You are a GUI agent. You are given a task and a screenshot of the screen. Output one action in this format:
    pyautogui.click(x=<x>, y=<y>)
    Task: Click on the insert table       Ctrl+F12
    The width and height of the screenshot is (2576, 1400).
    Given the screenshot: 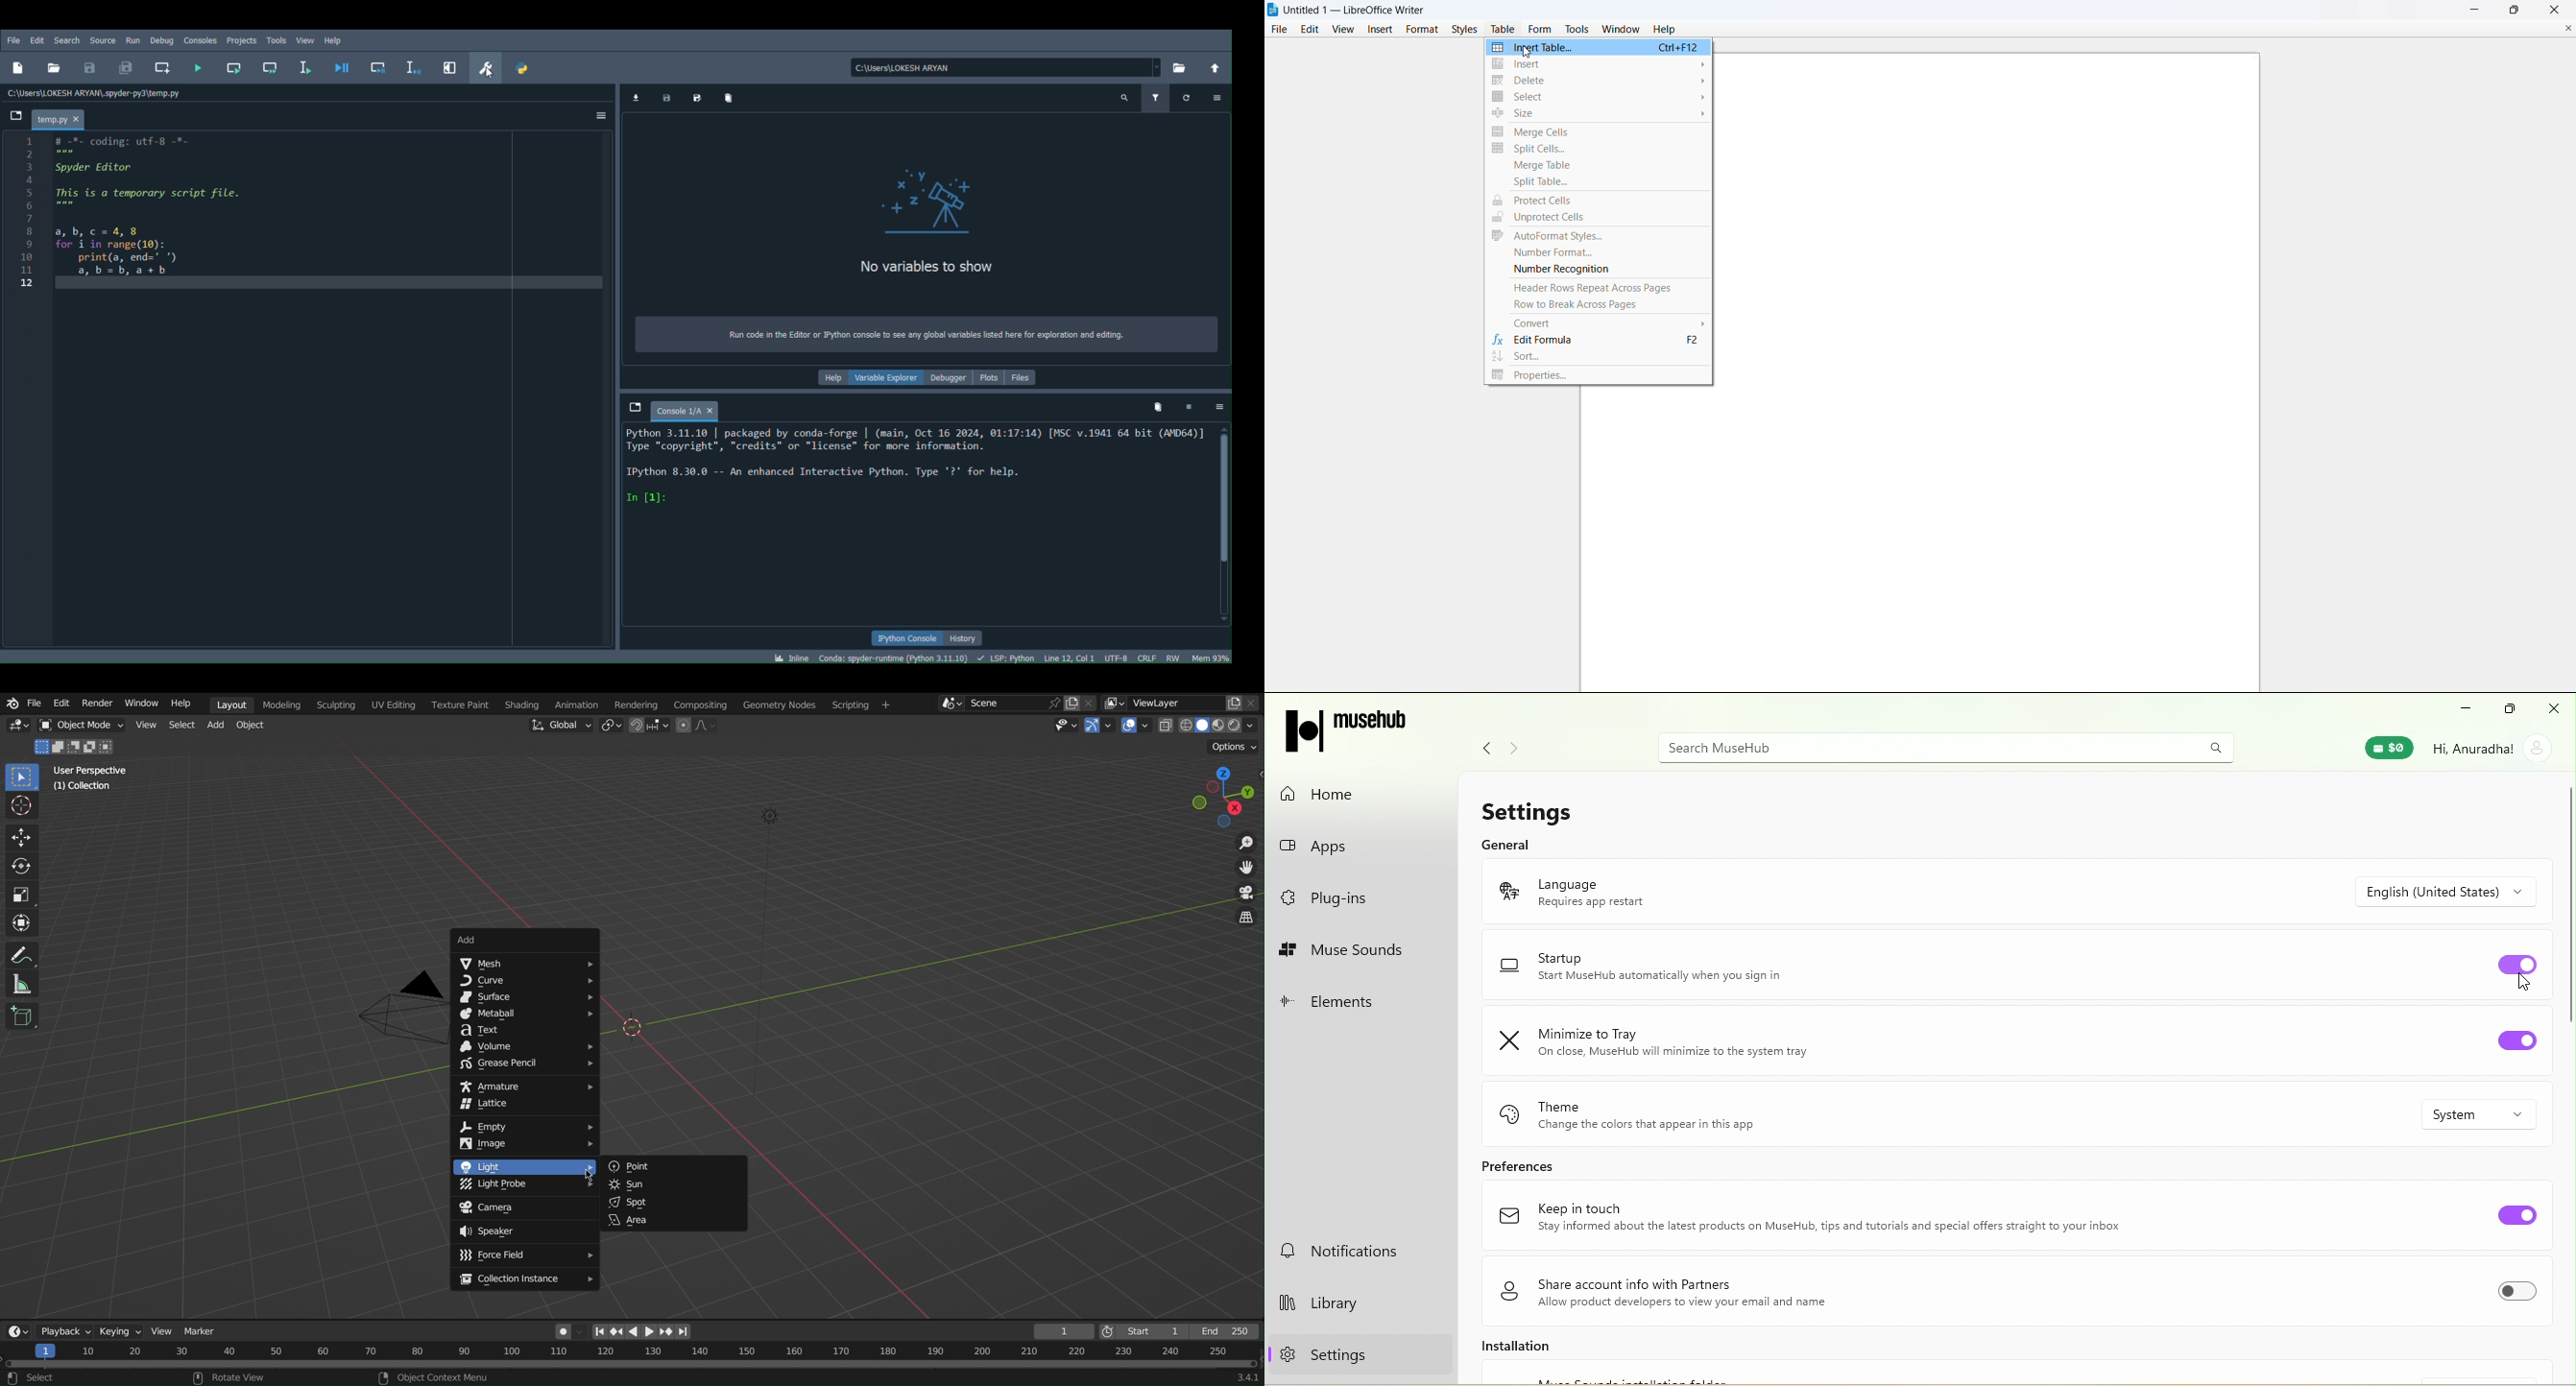 What is the action you would take?
    pyautogui.click(x=1597, y=47)
    